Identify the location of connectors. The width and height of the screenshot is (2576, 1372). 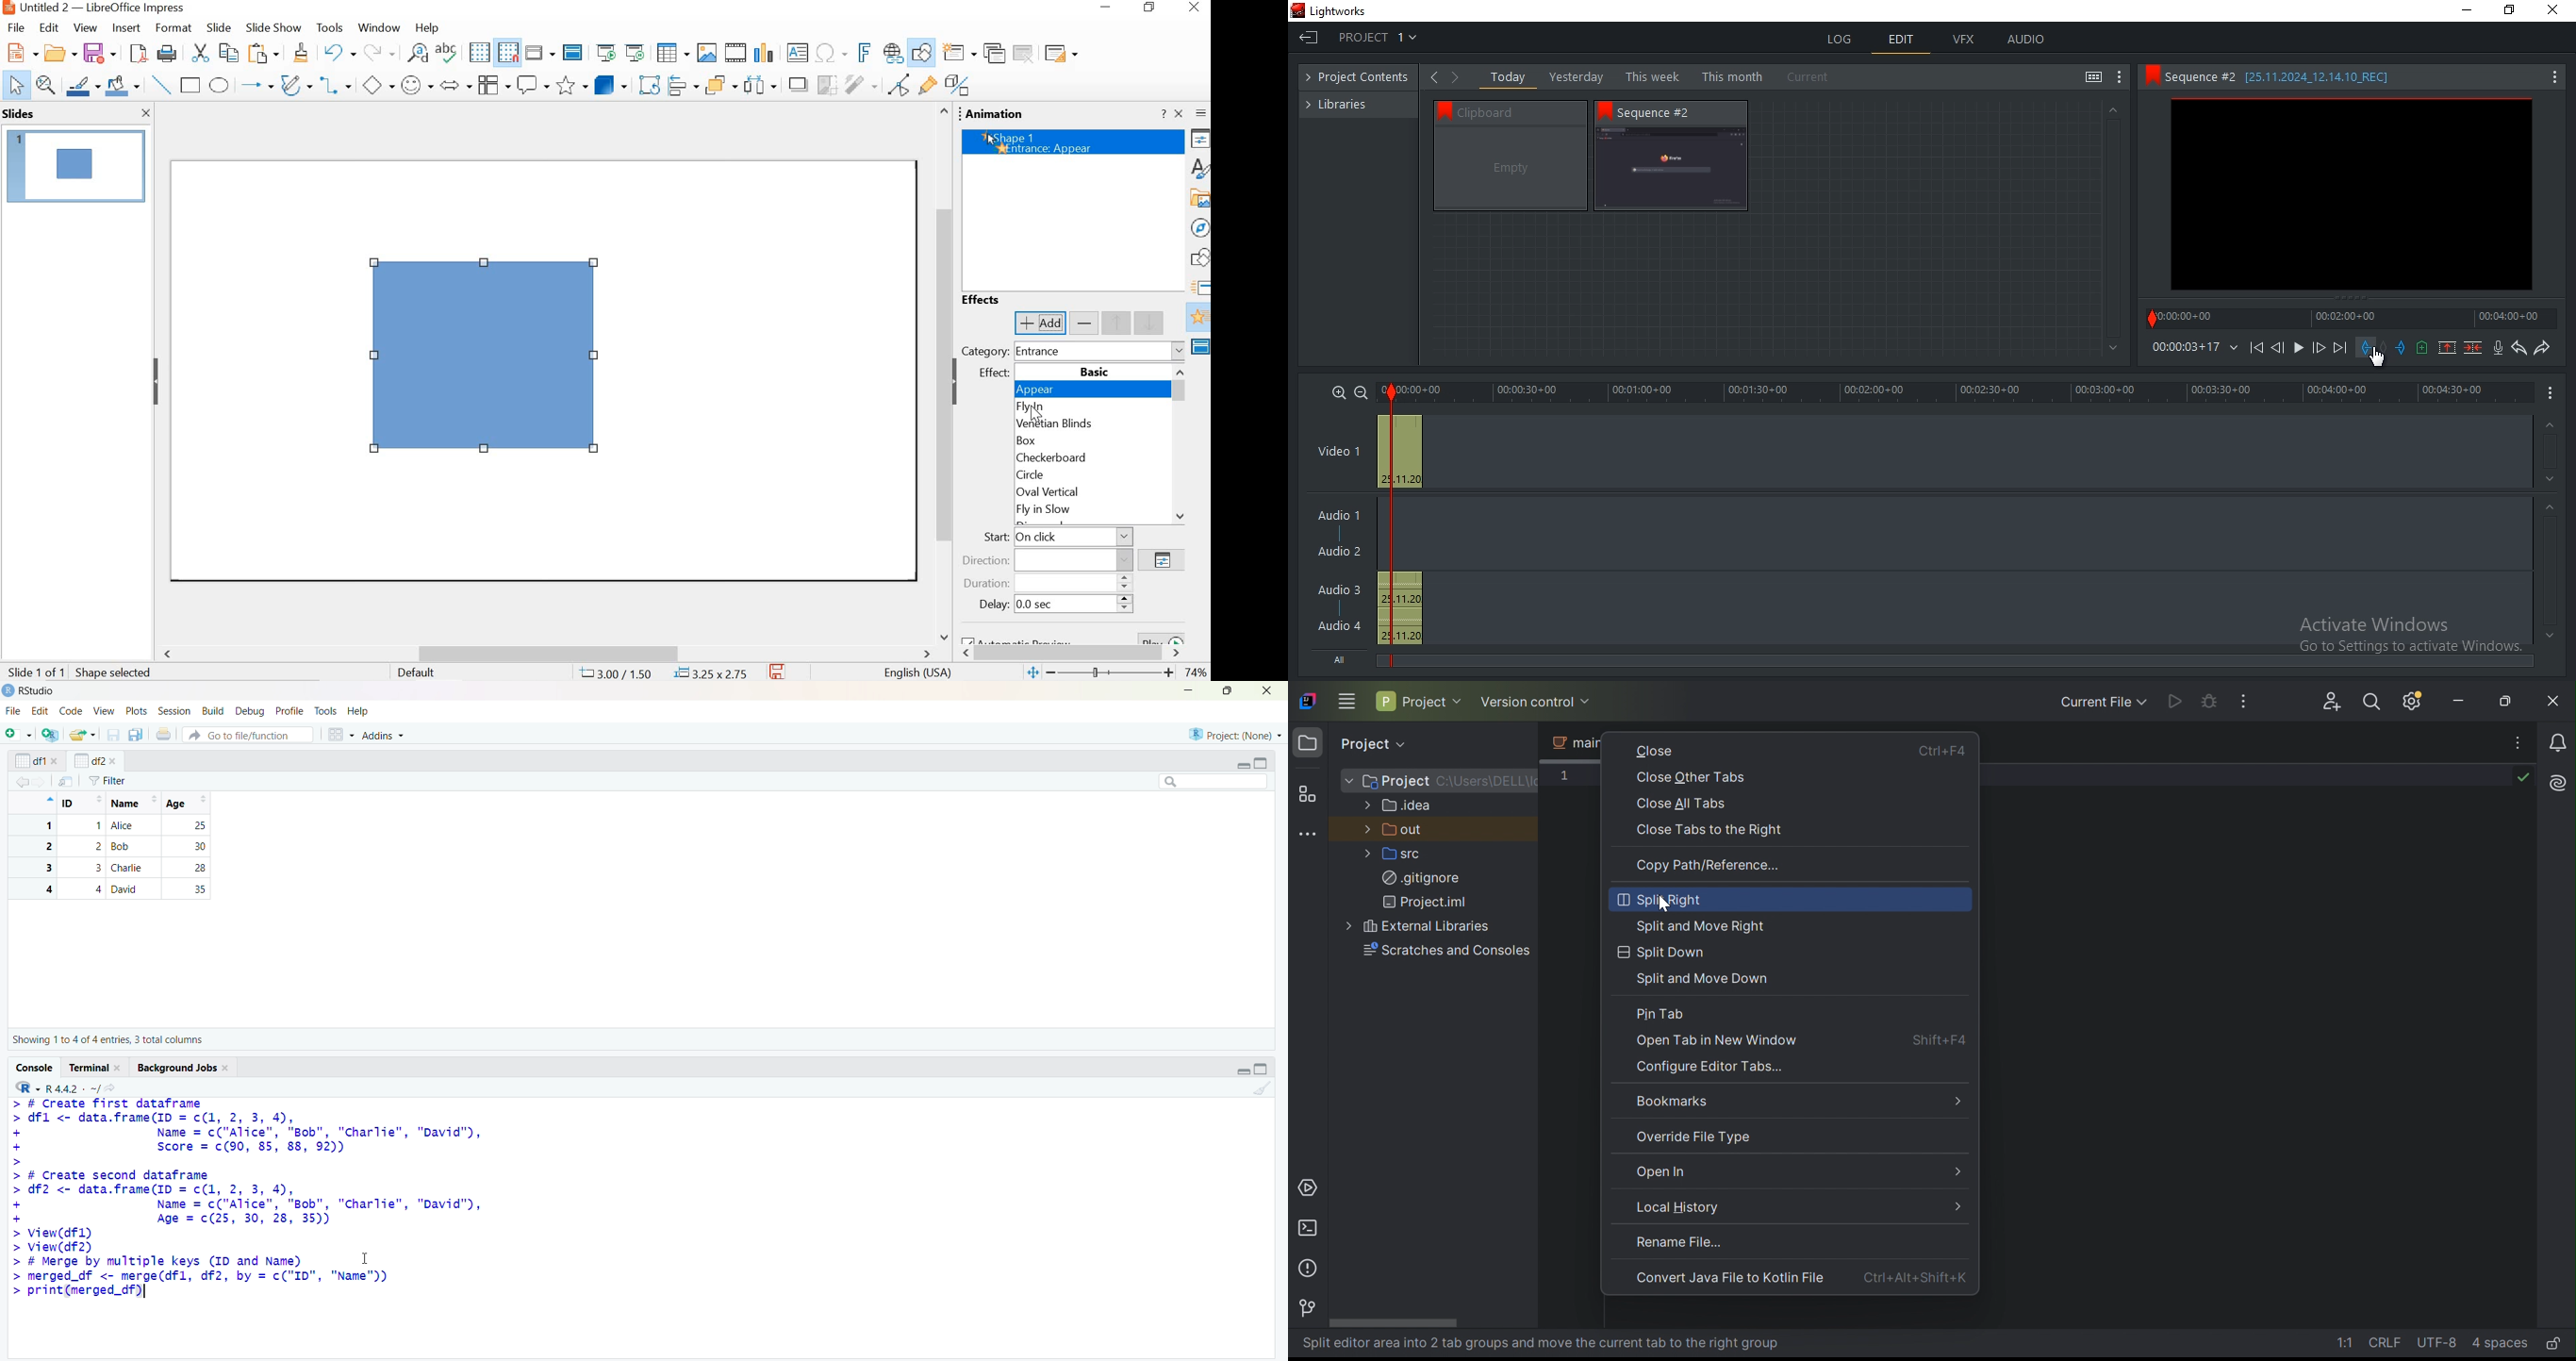
(335, 82).